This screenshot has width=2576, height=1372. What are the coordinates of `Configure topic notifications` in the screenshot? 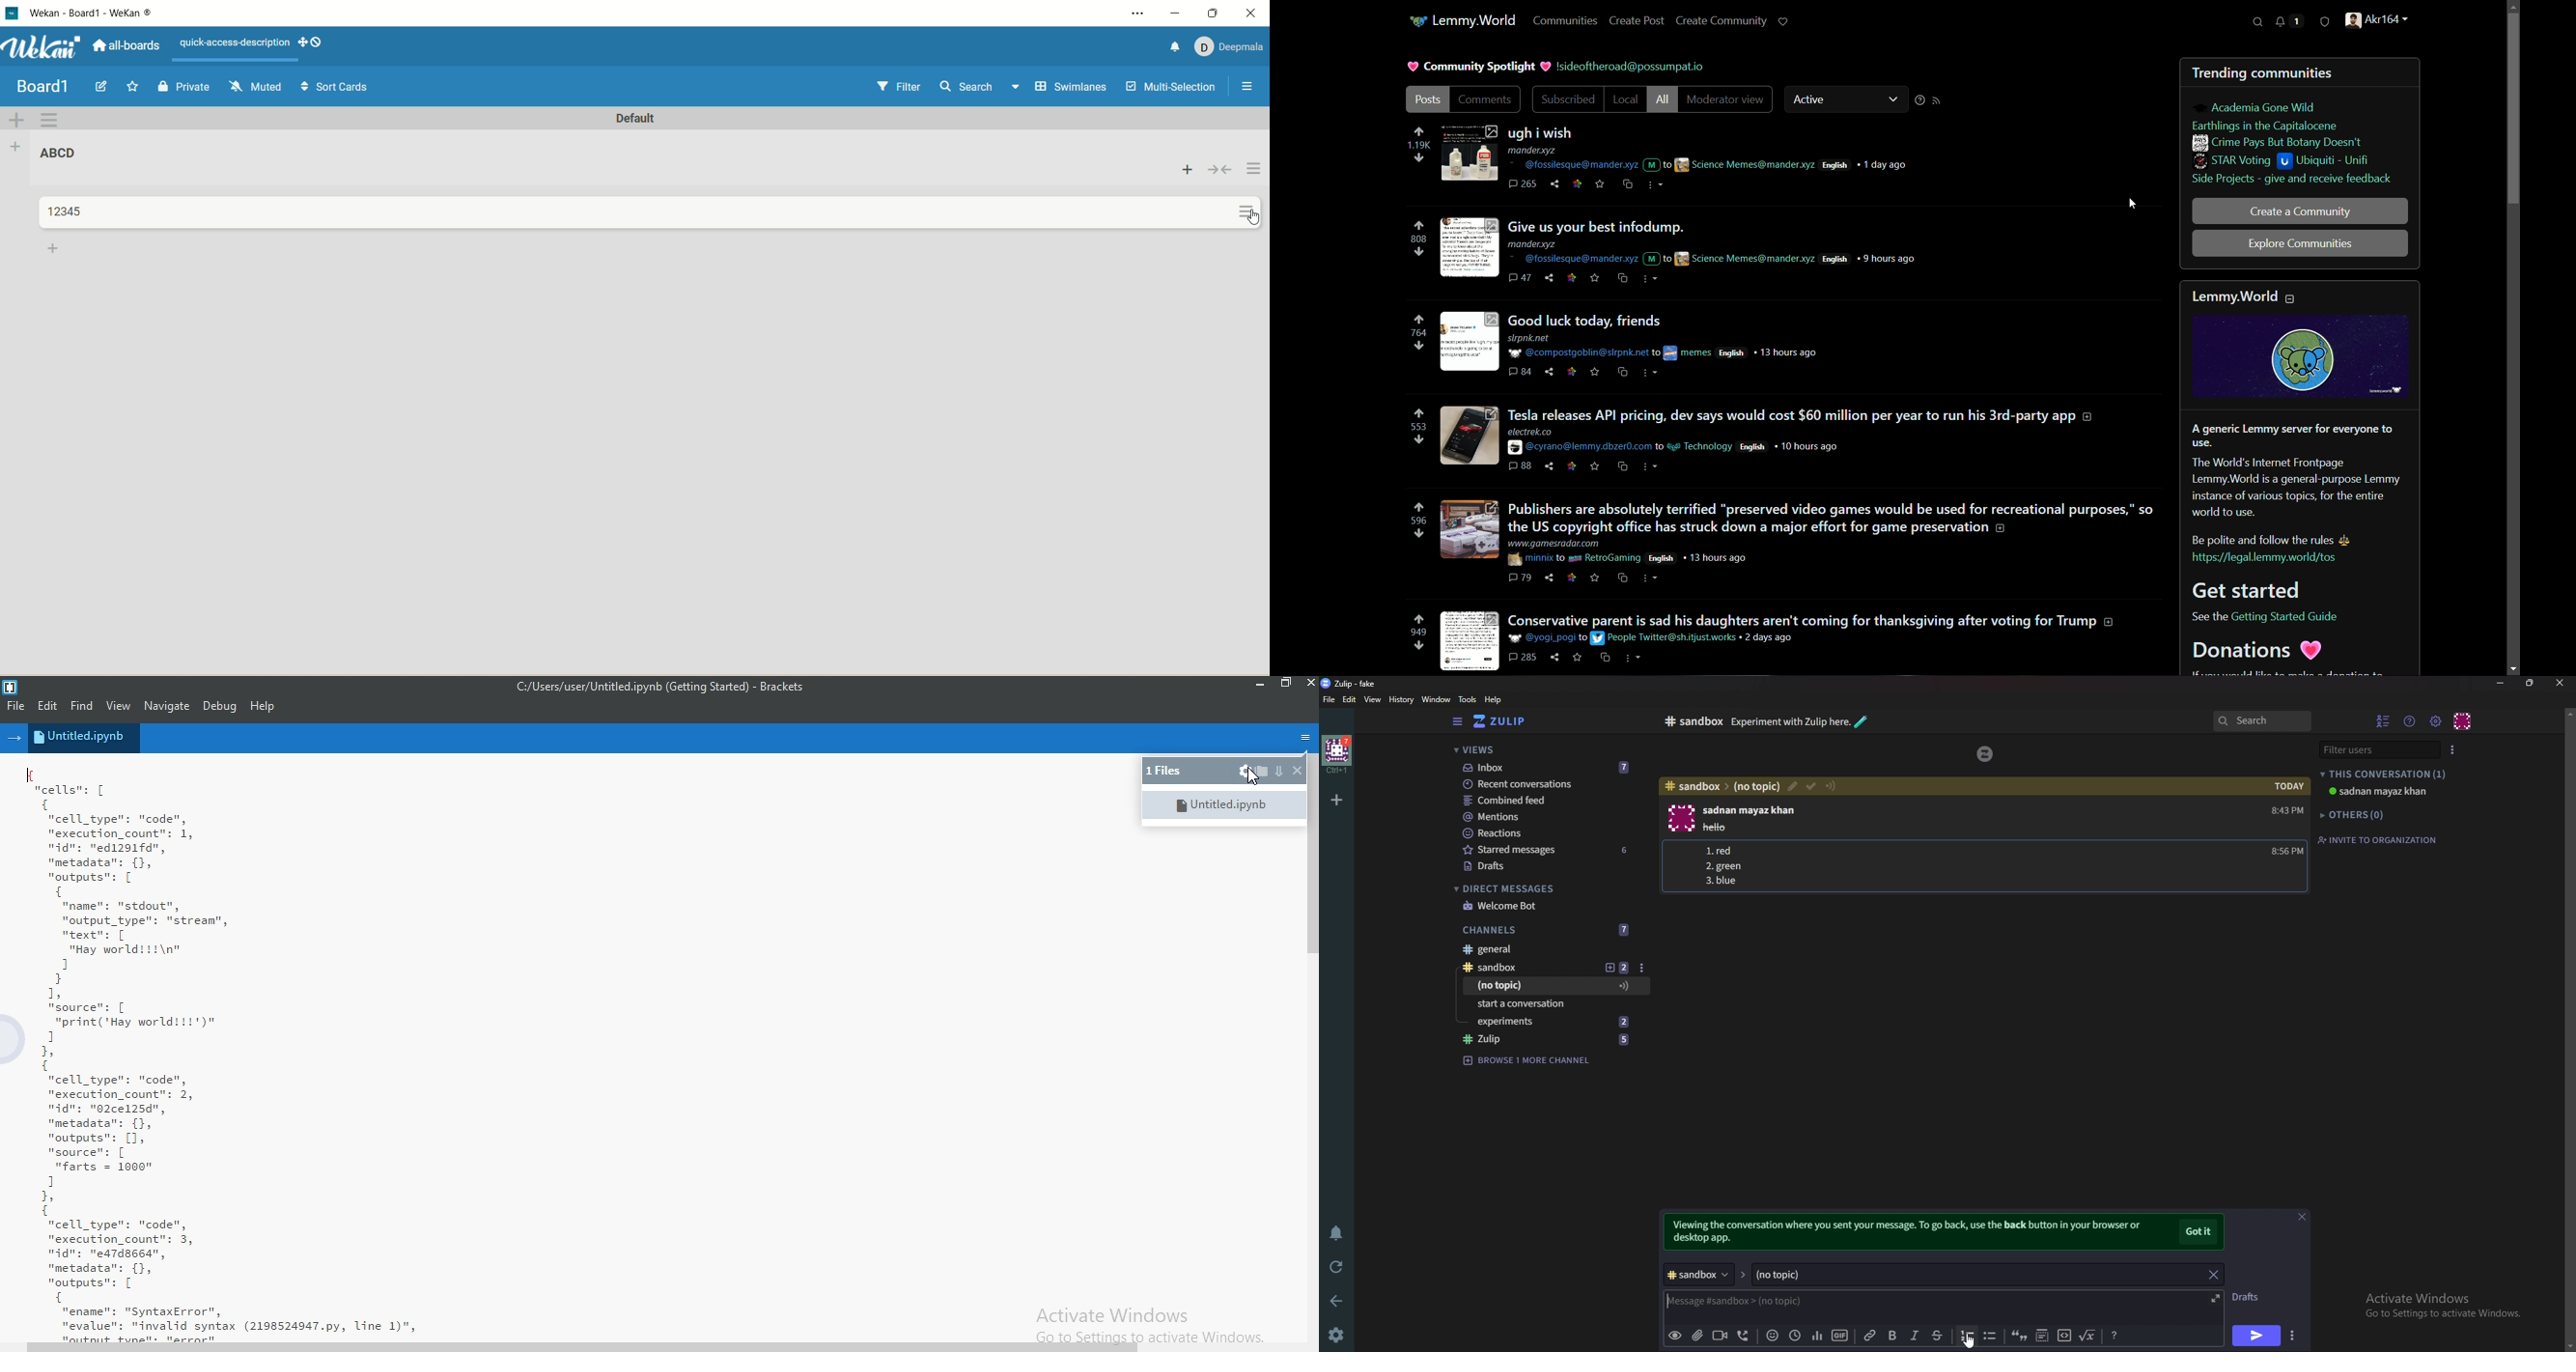 It's located at (1625, 986).